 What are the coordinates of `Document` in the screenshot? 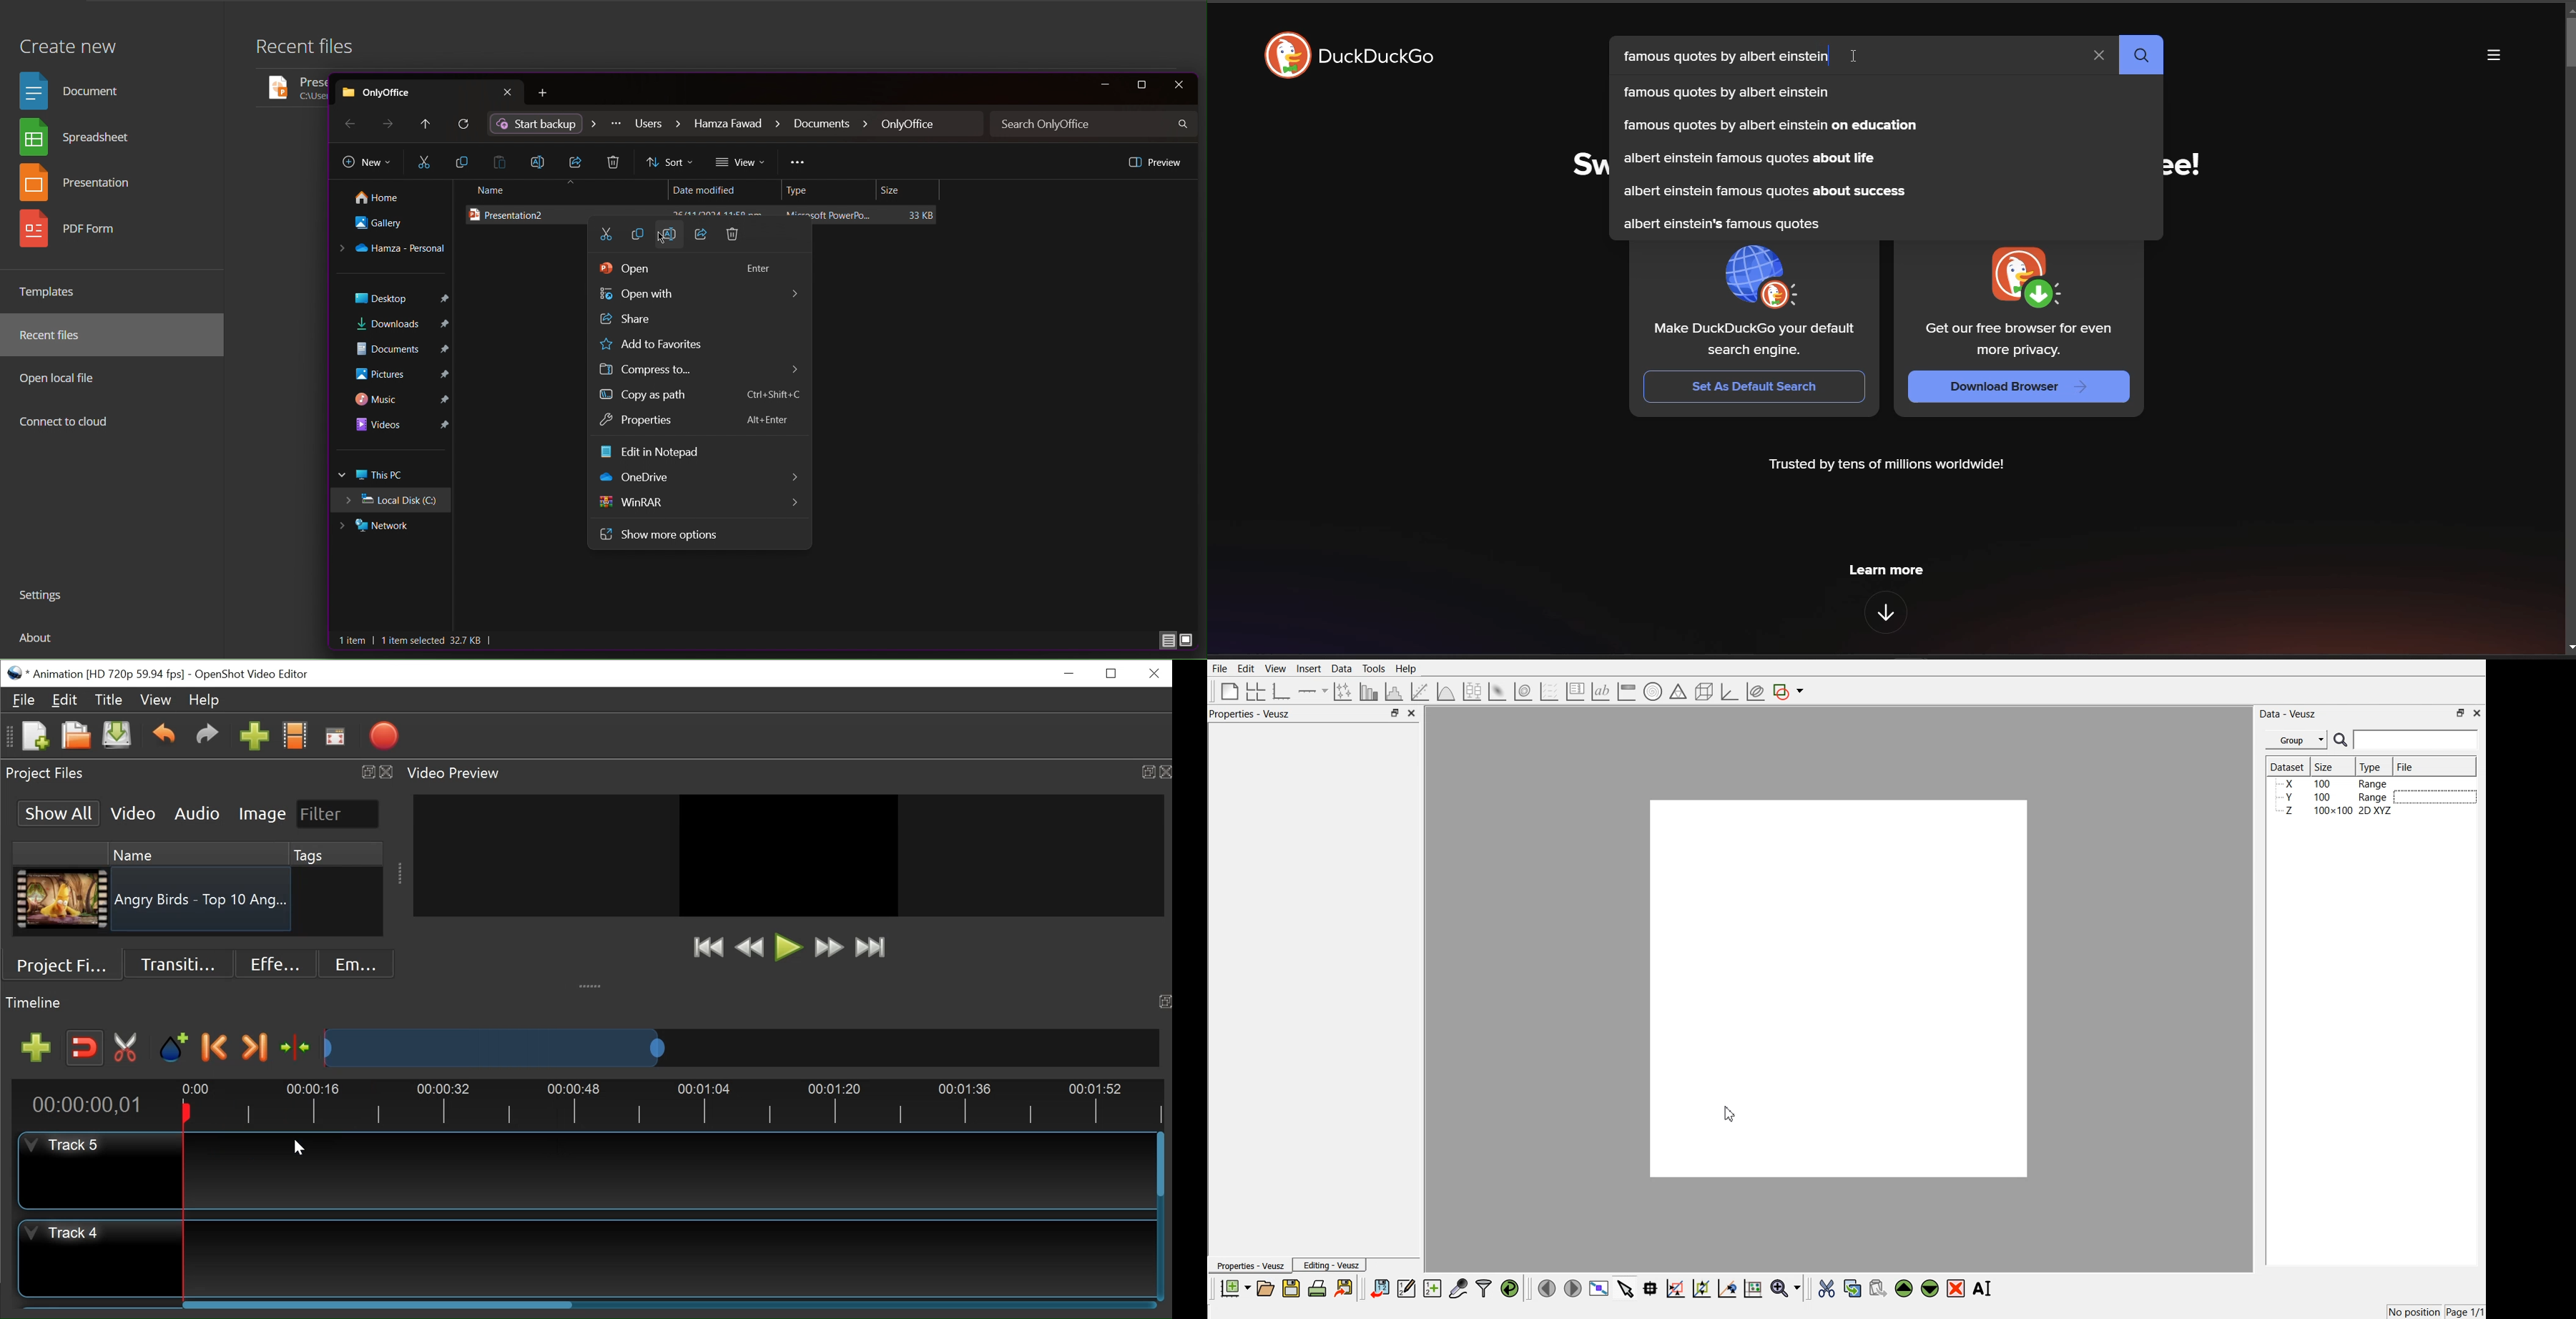 It's located at (74, 90).